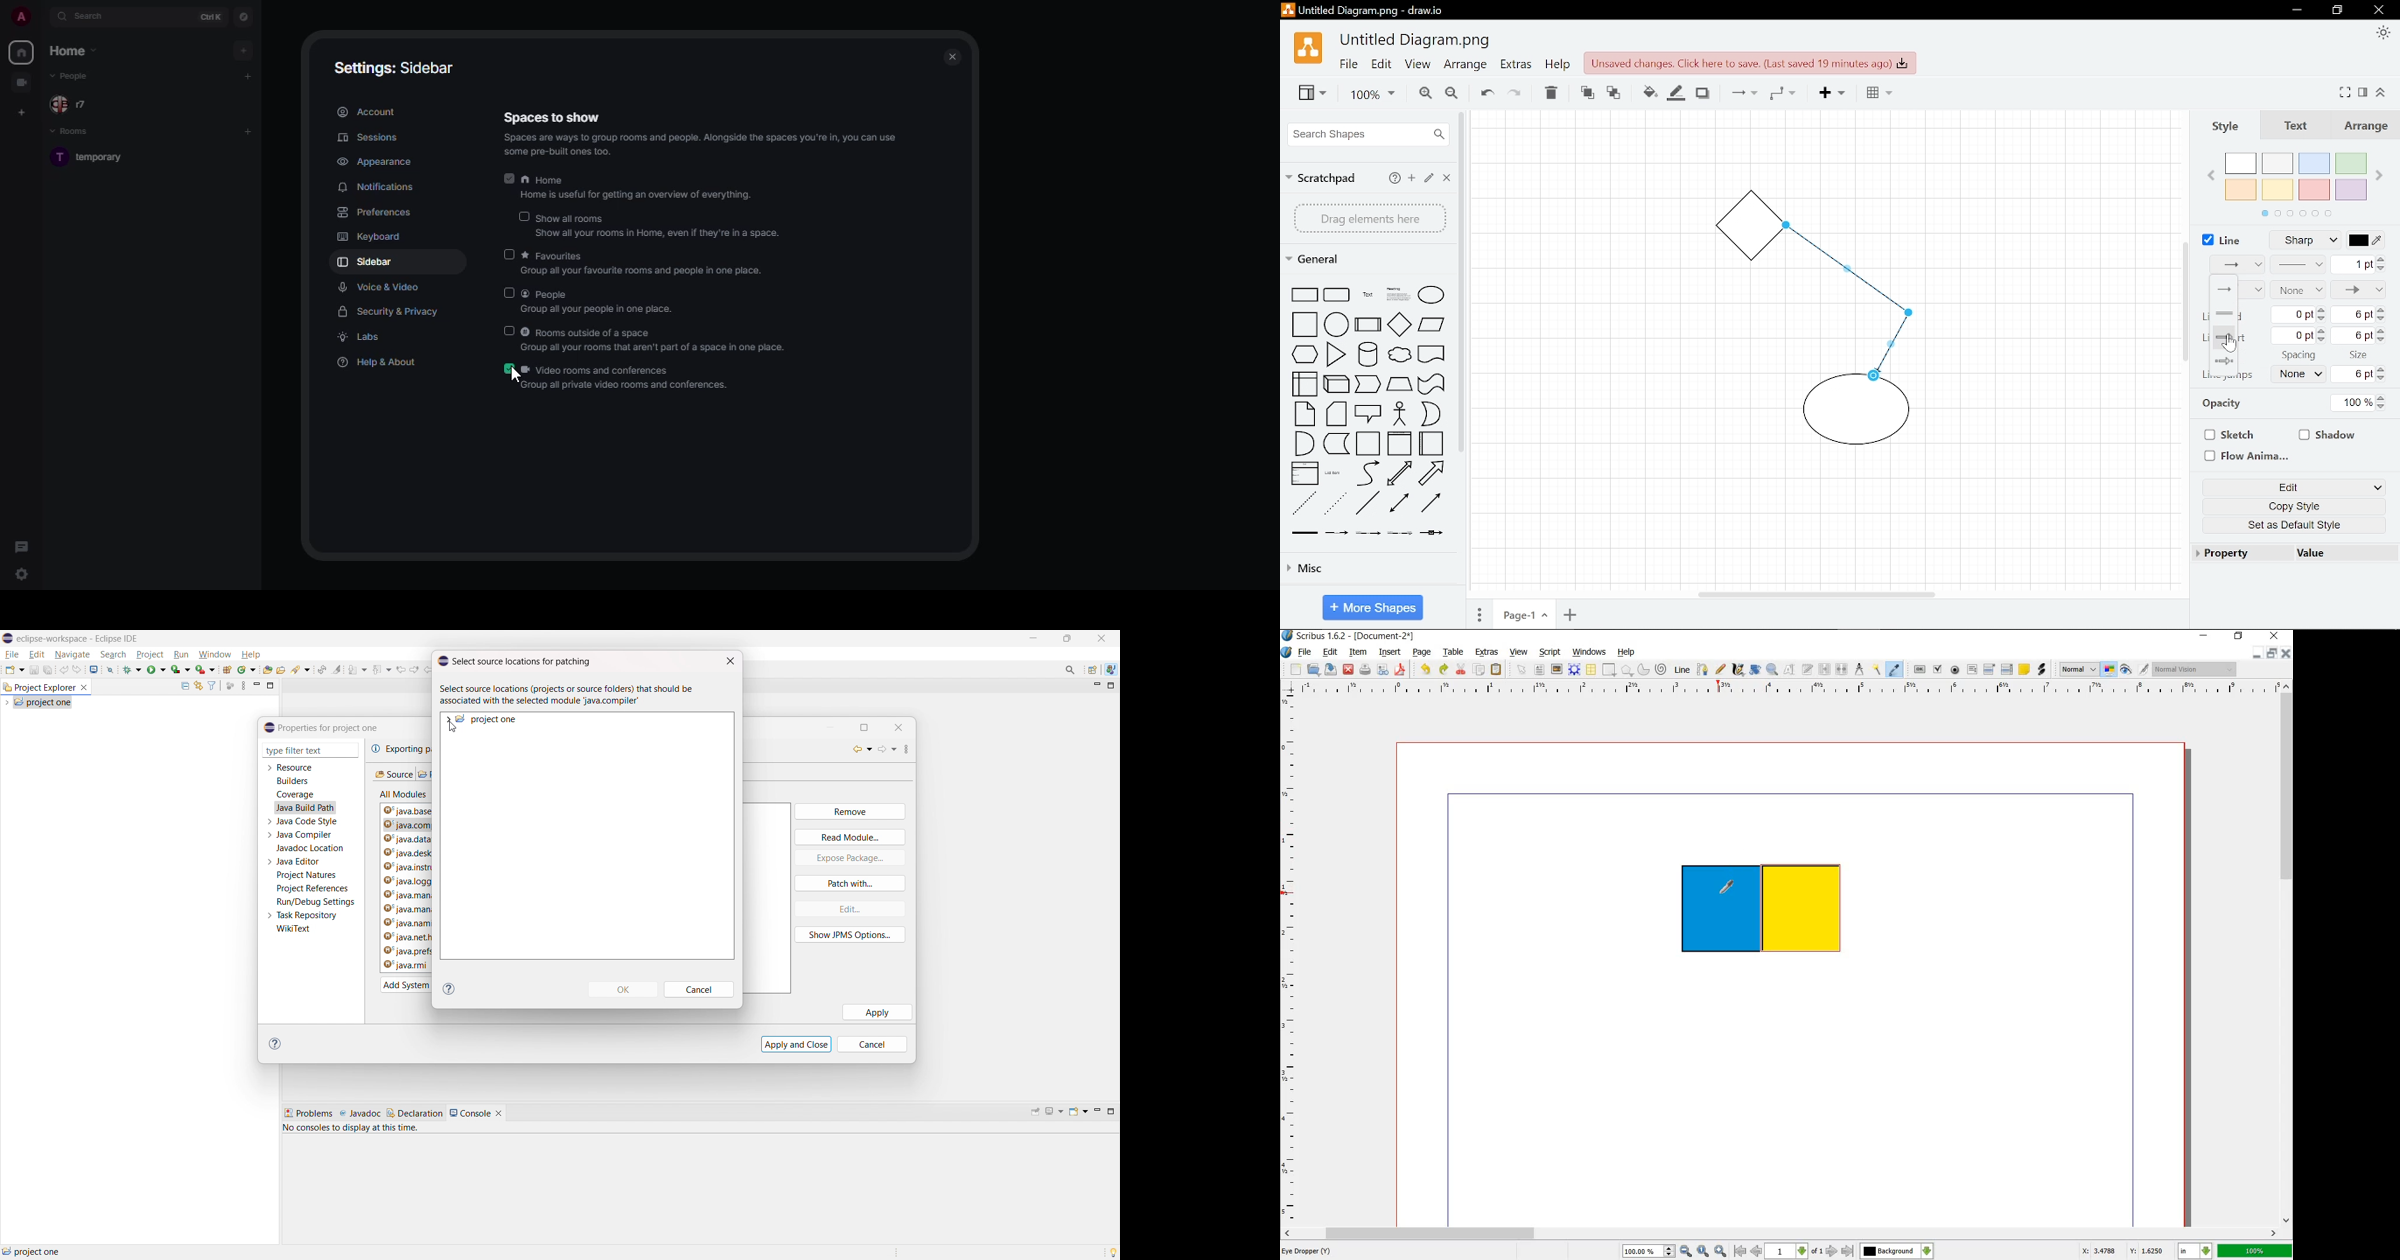 The height and width of the screenshot is (1260, 2408). Describe the element at coordinates (1300, 384) in the screenshot. I see `shape` at that location.